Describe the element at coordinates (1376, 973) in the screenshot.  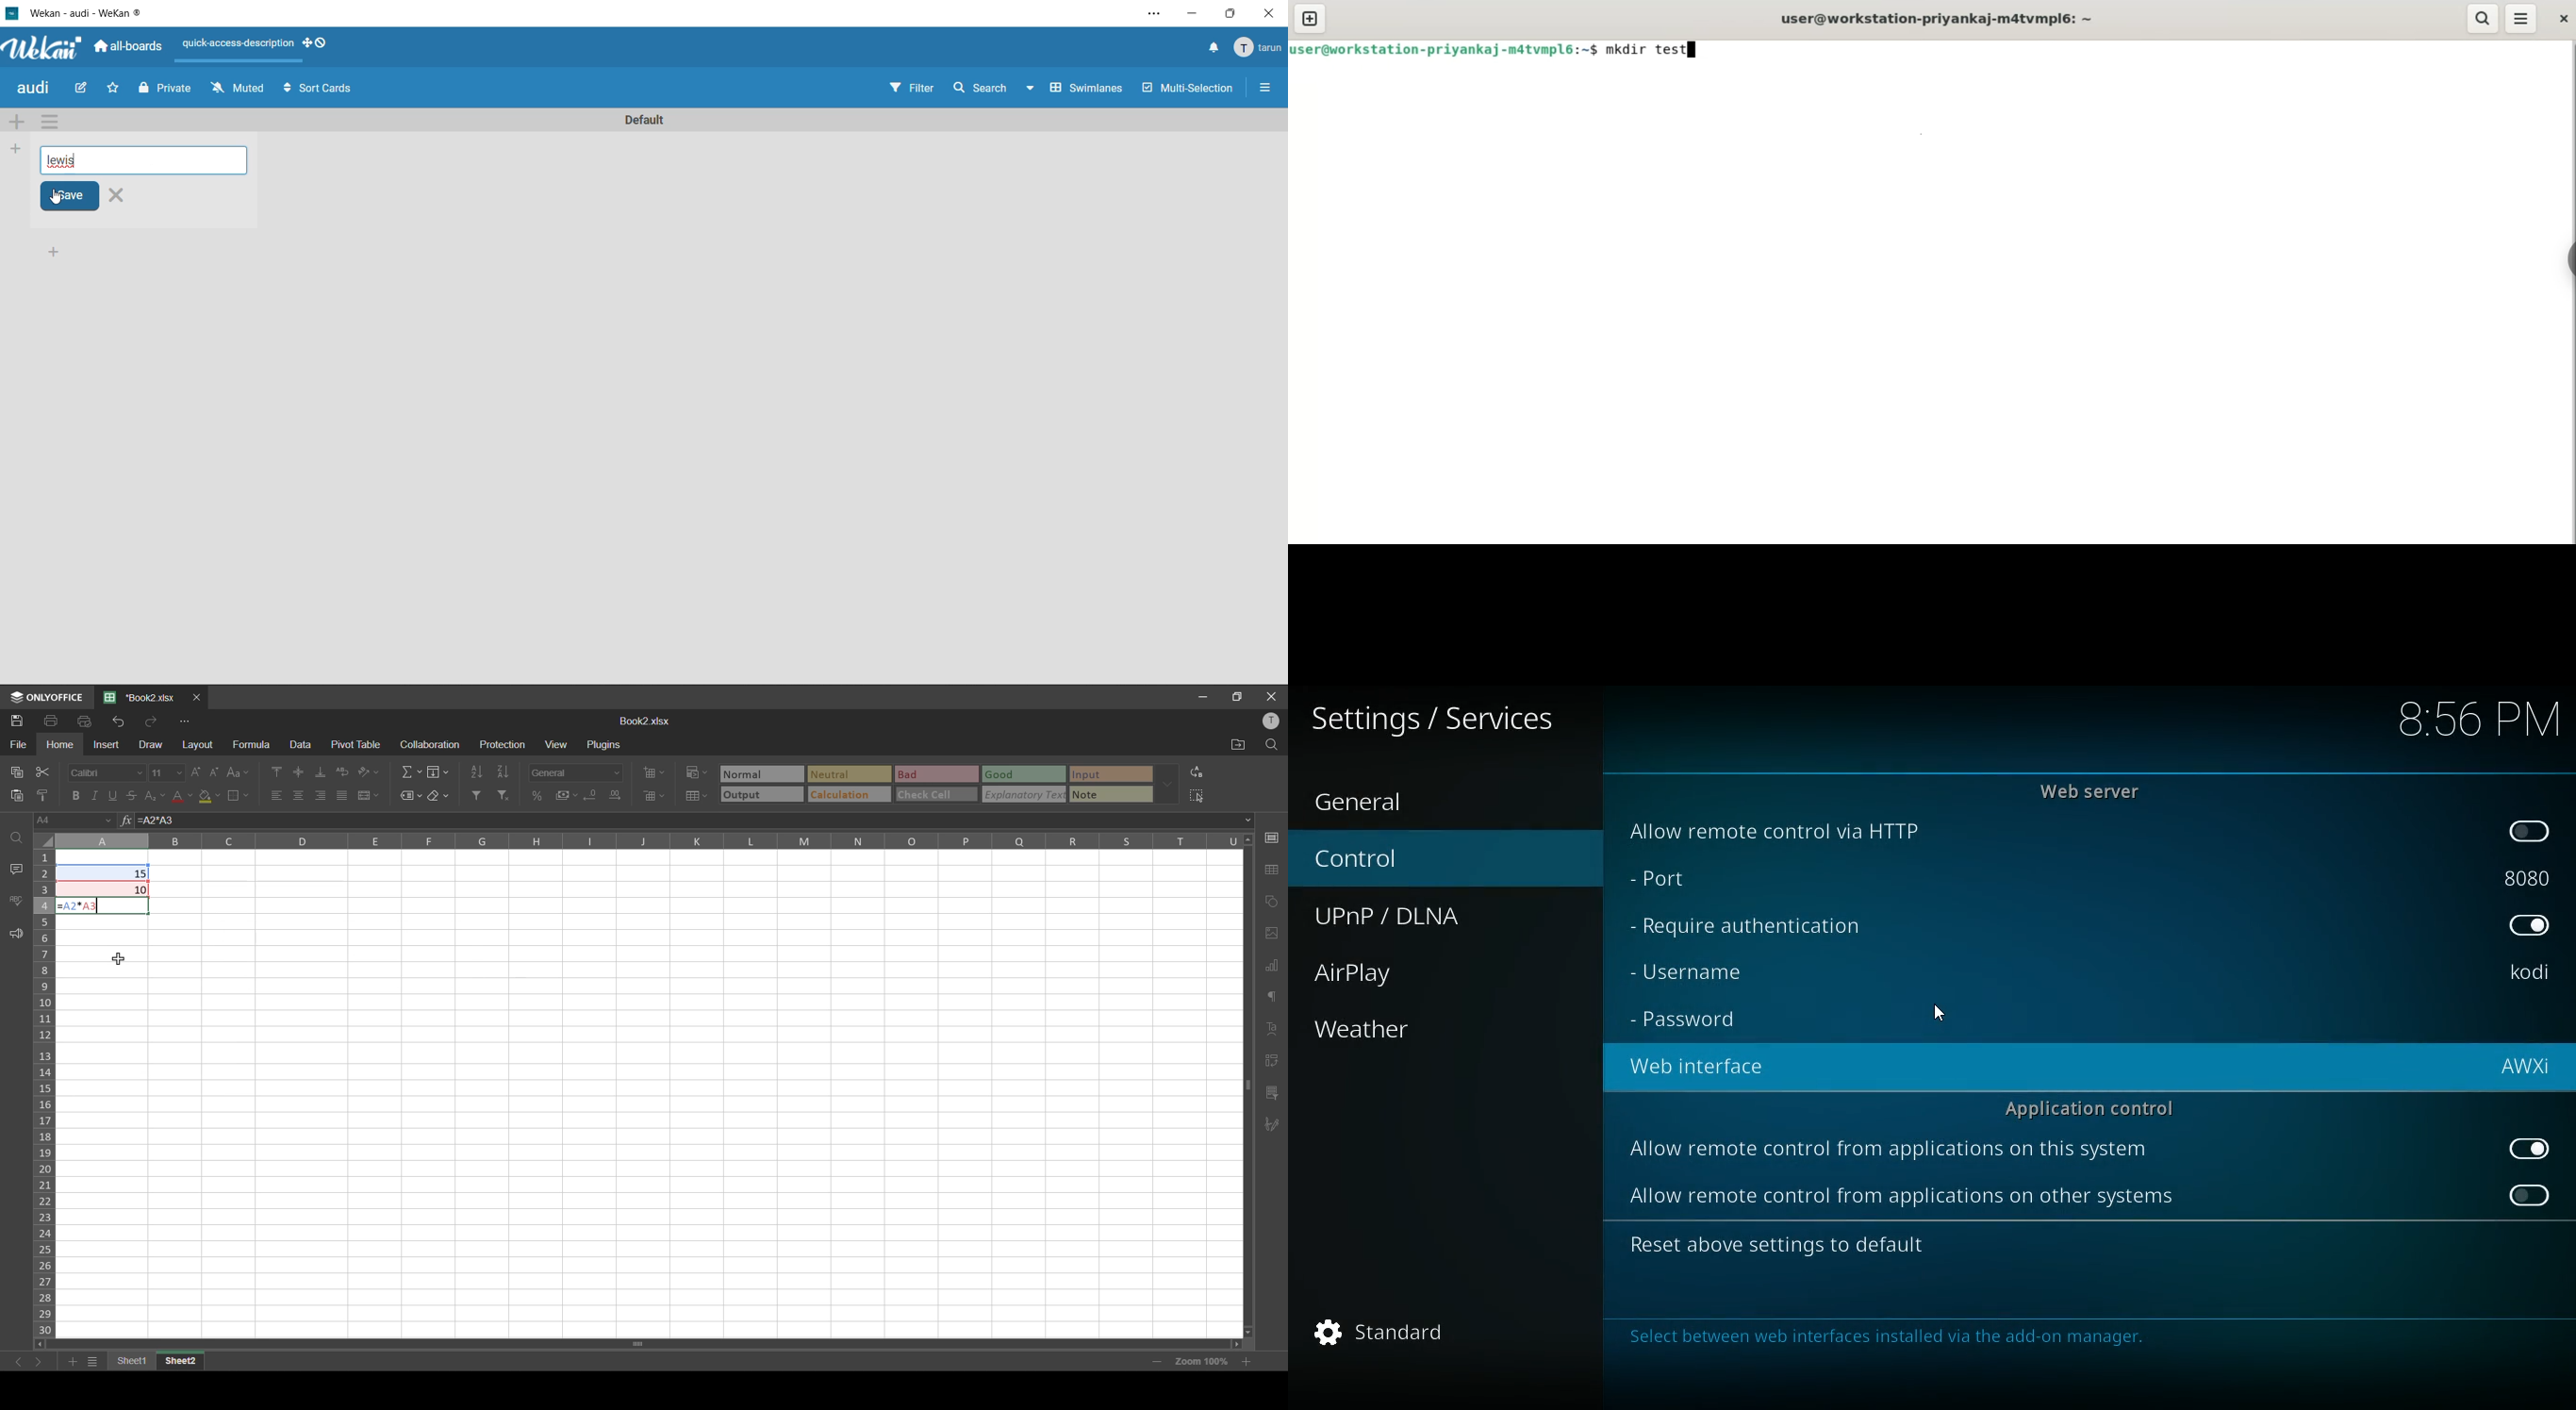
I see `AirPlay` at that location.